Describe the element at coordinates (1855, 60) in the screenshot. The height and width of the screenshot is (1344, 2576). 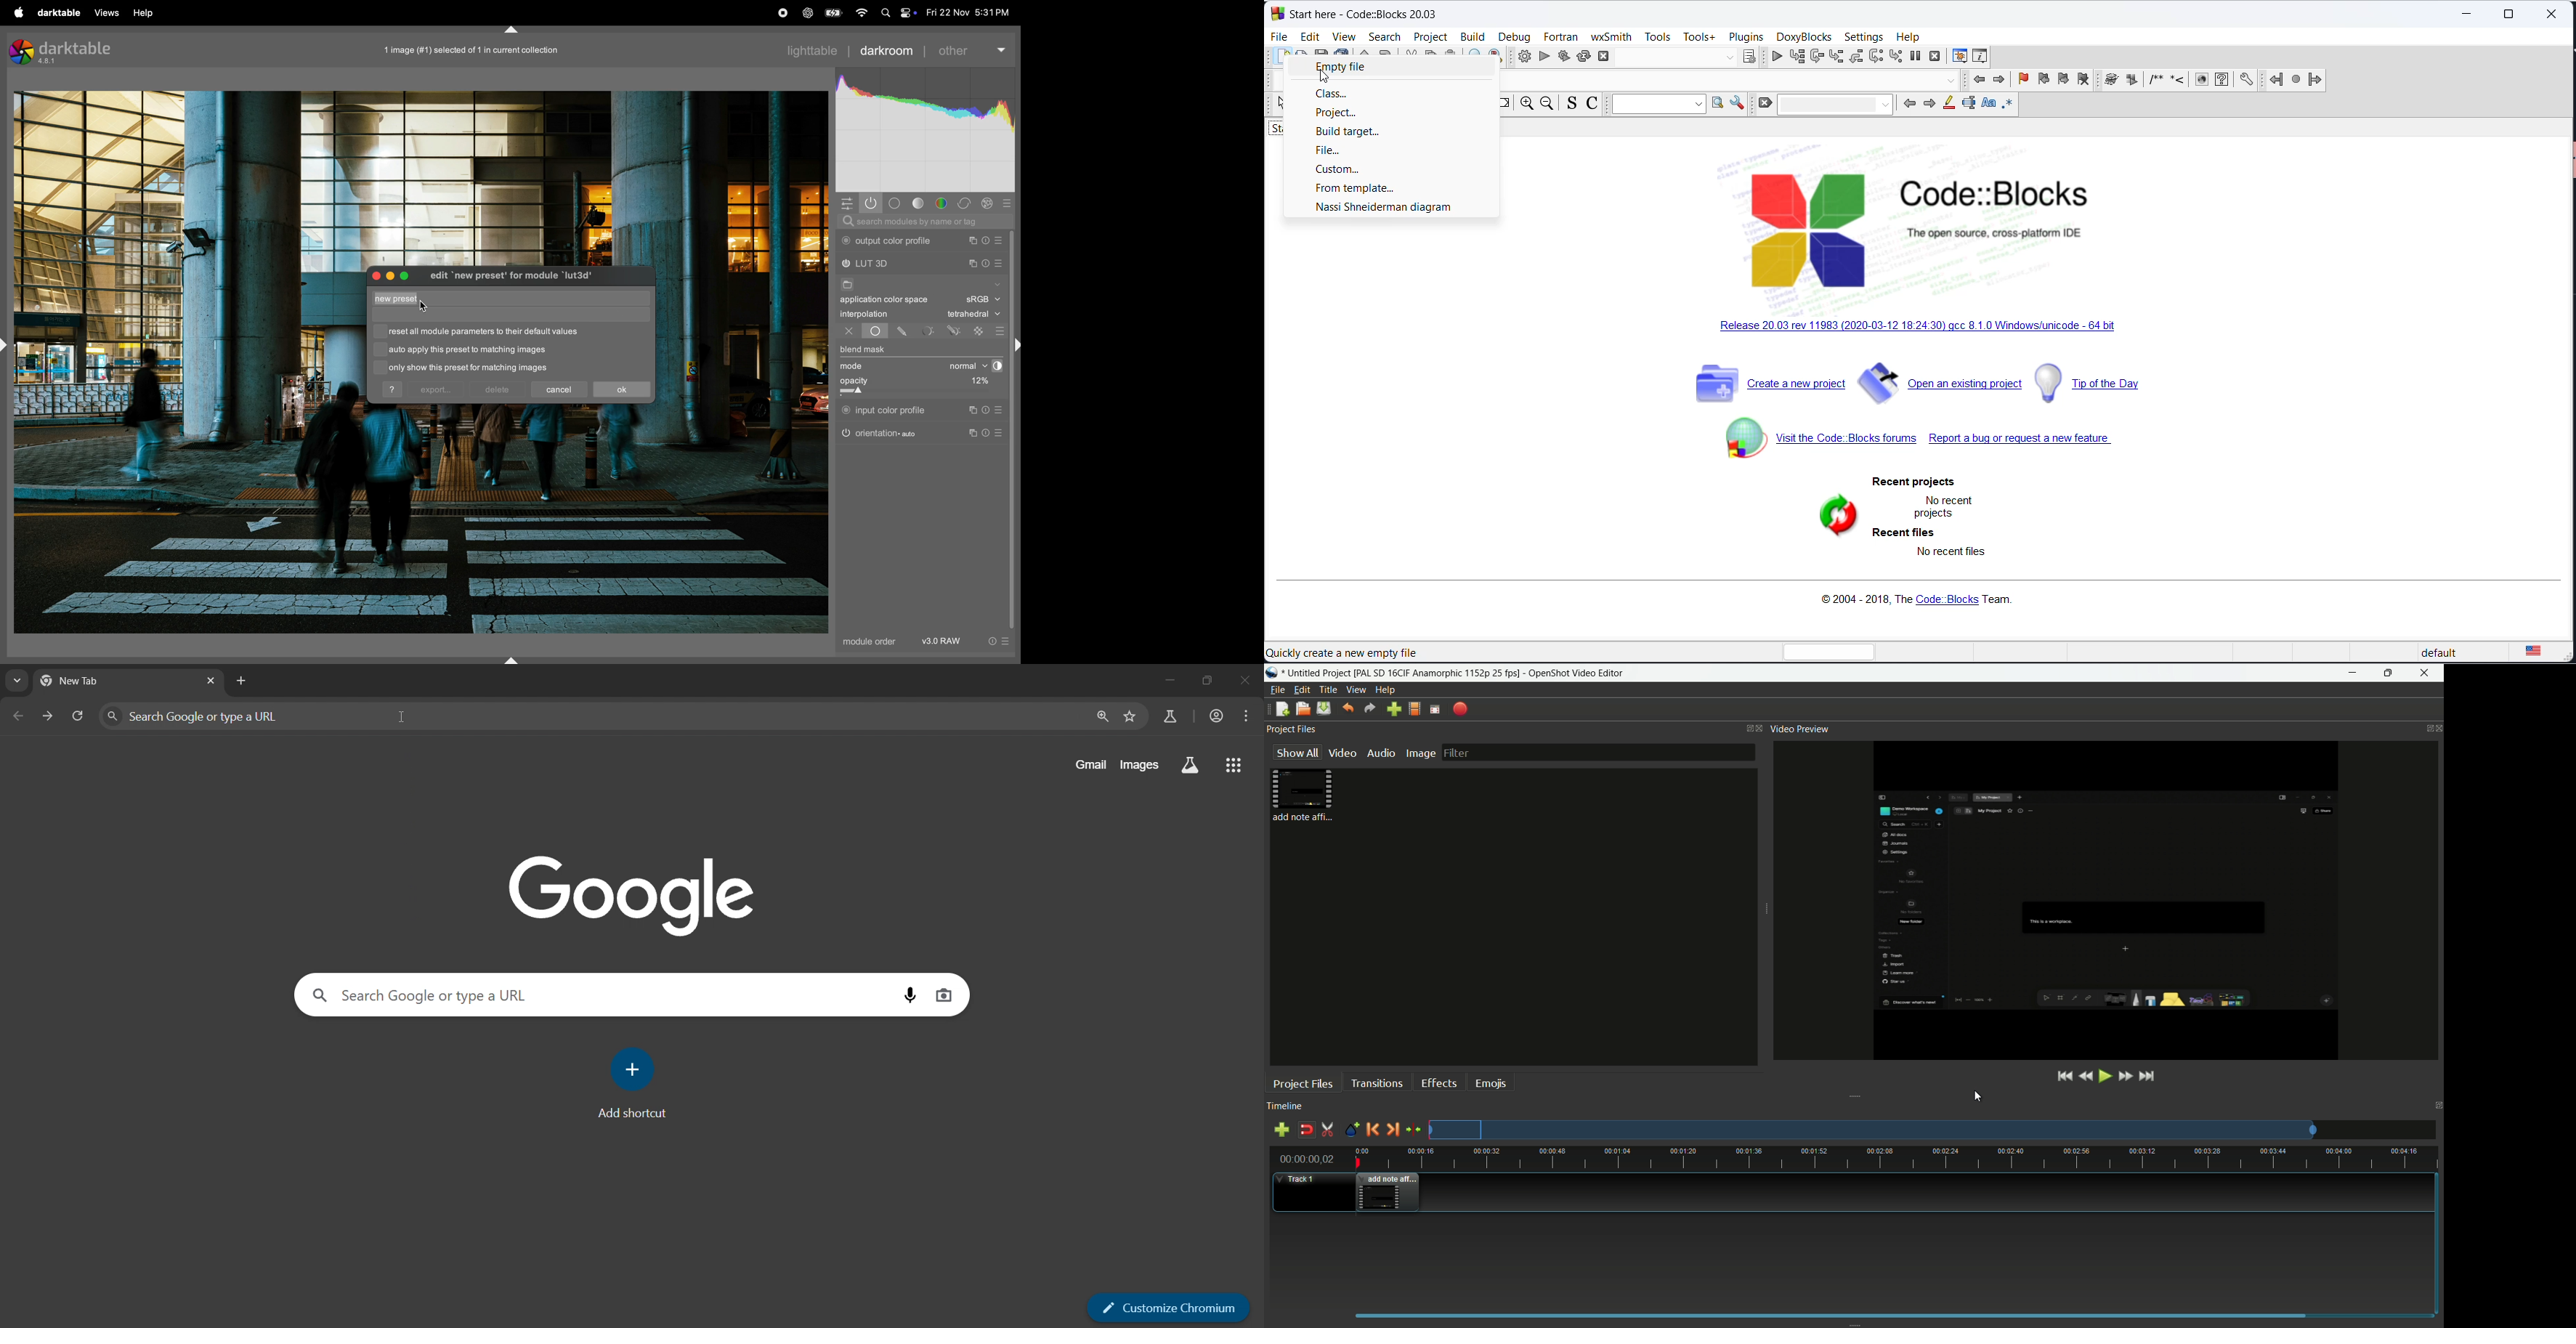
I see `step out` at that location.